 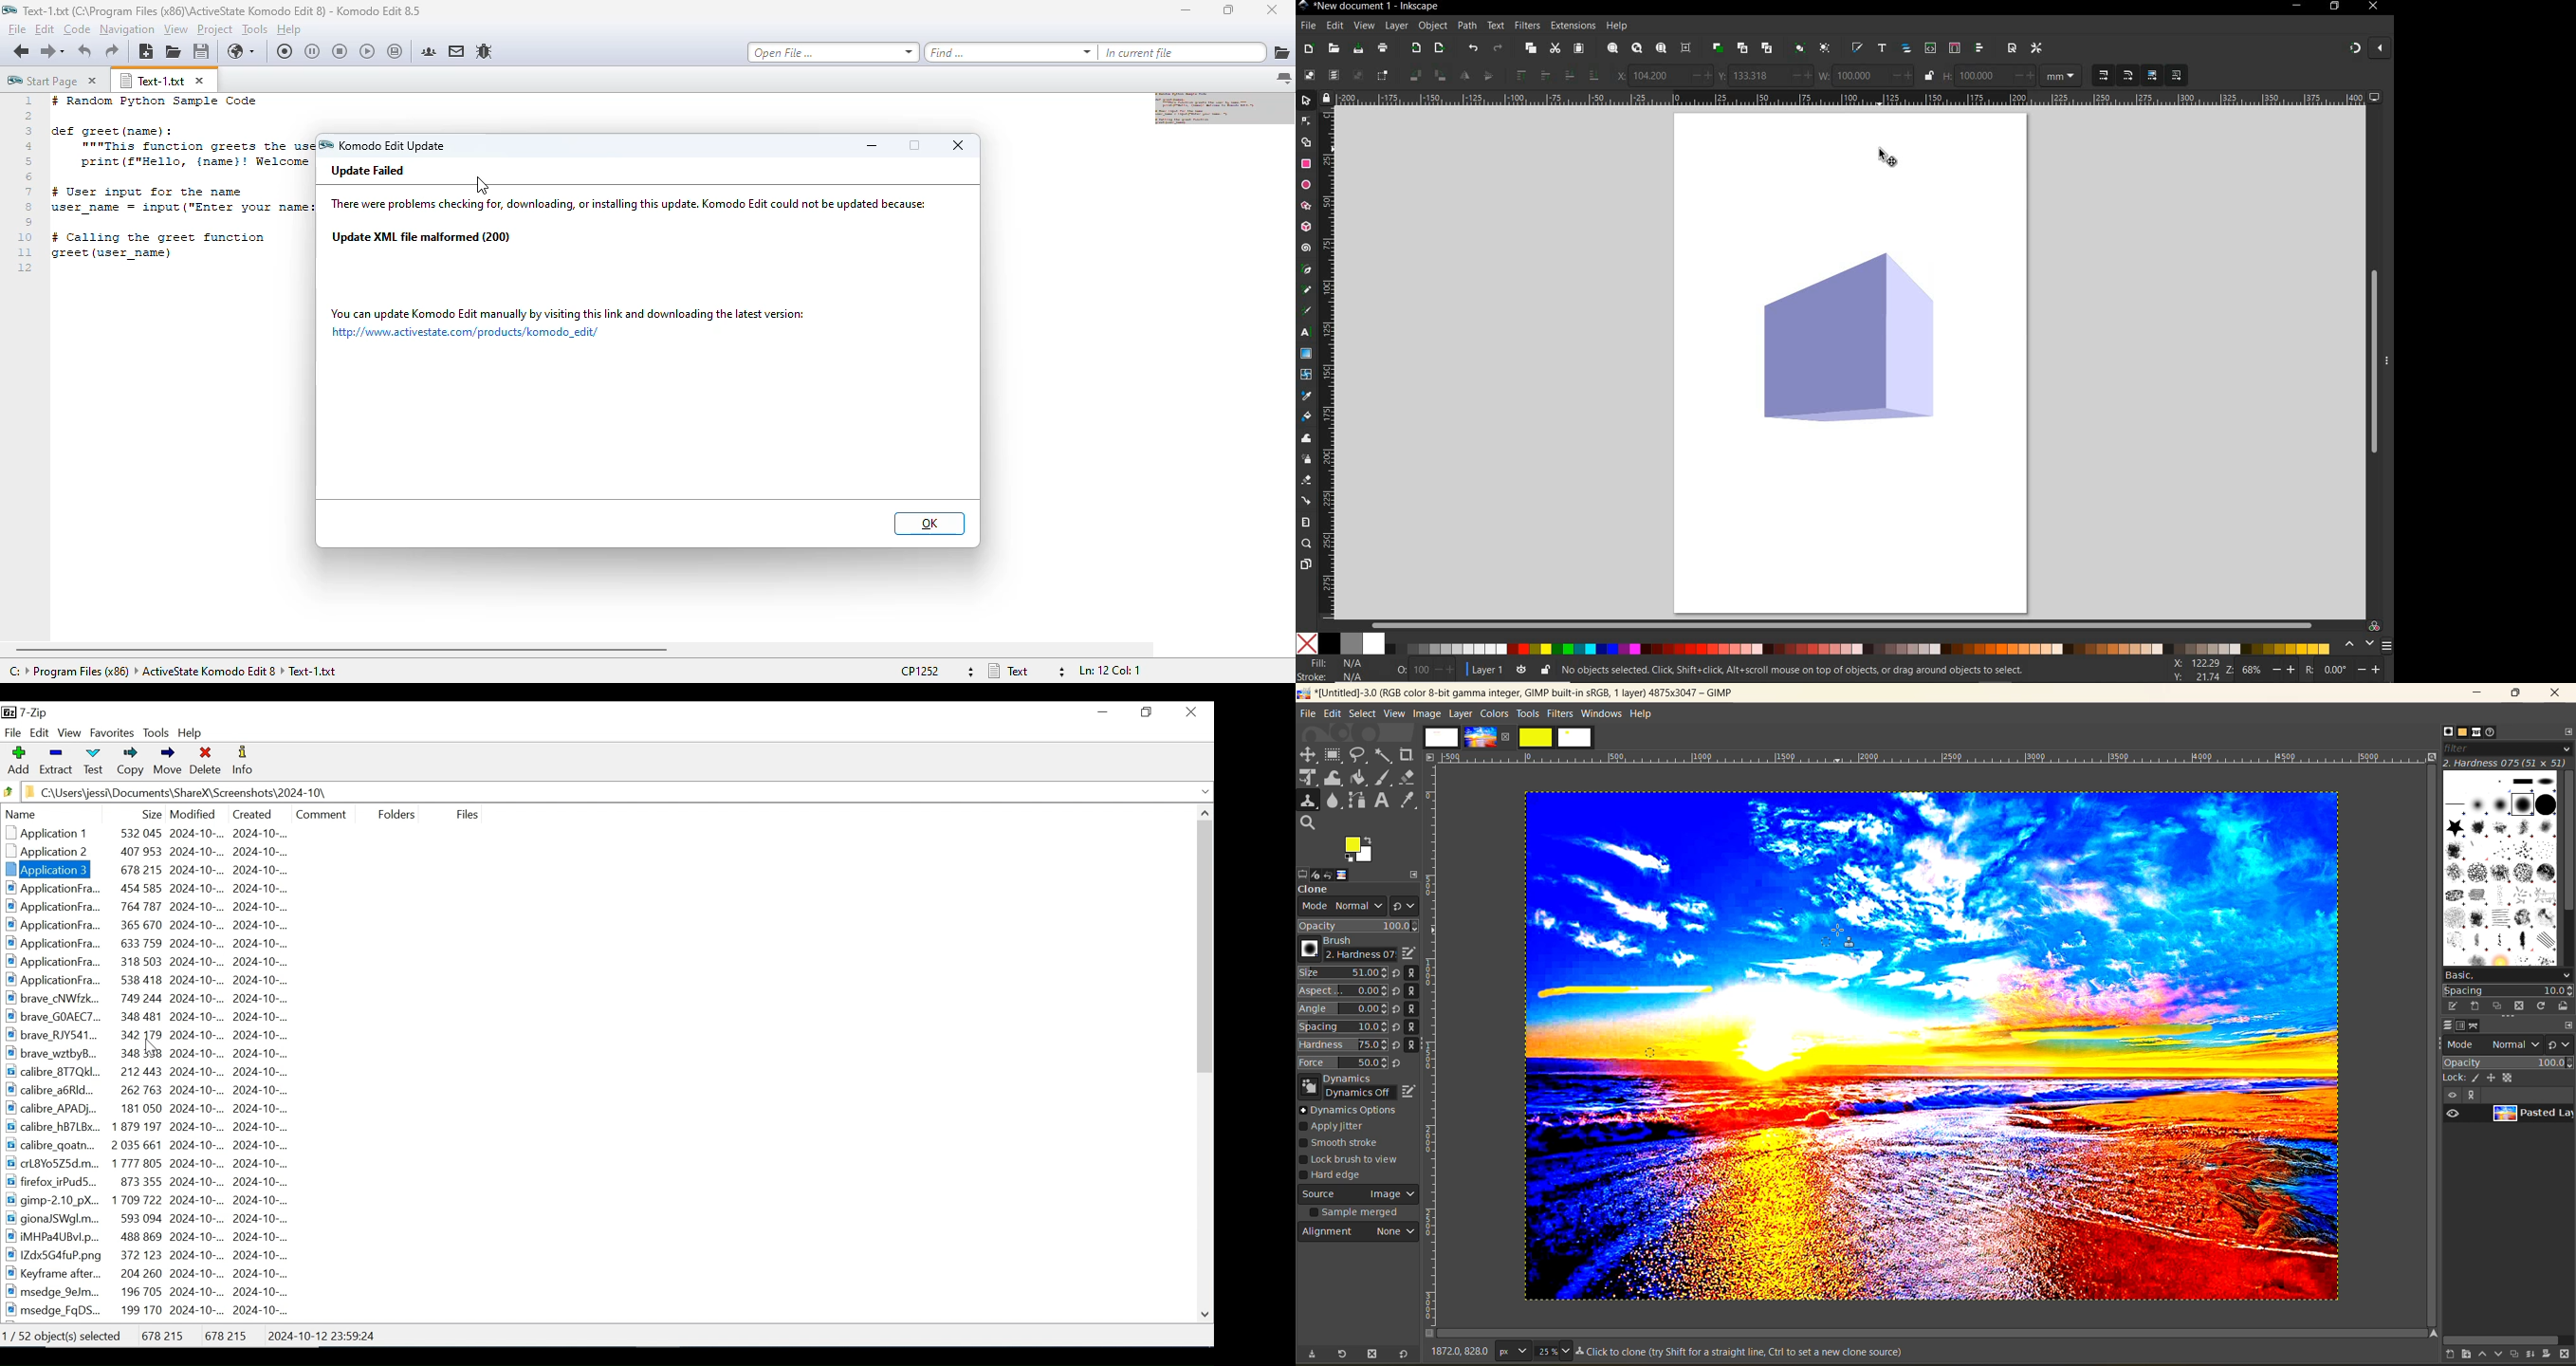 I want to click on image, so click(x=1480, y=737).